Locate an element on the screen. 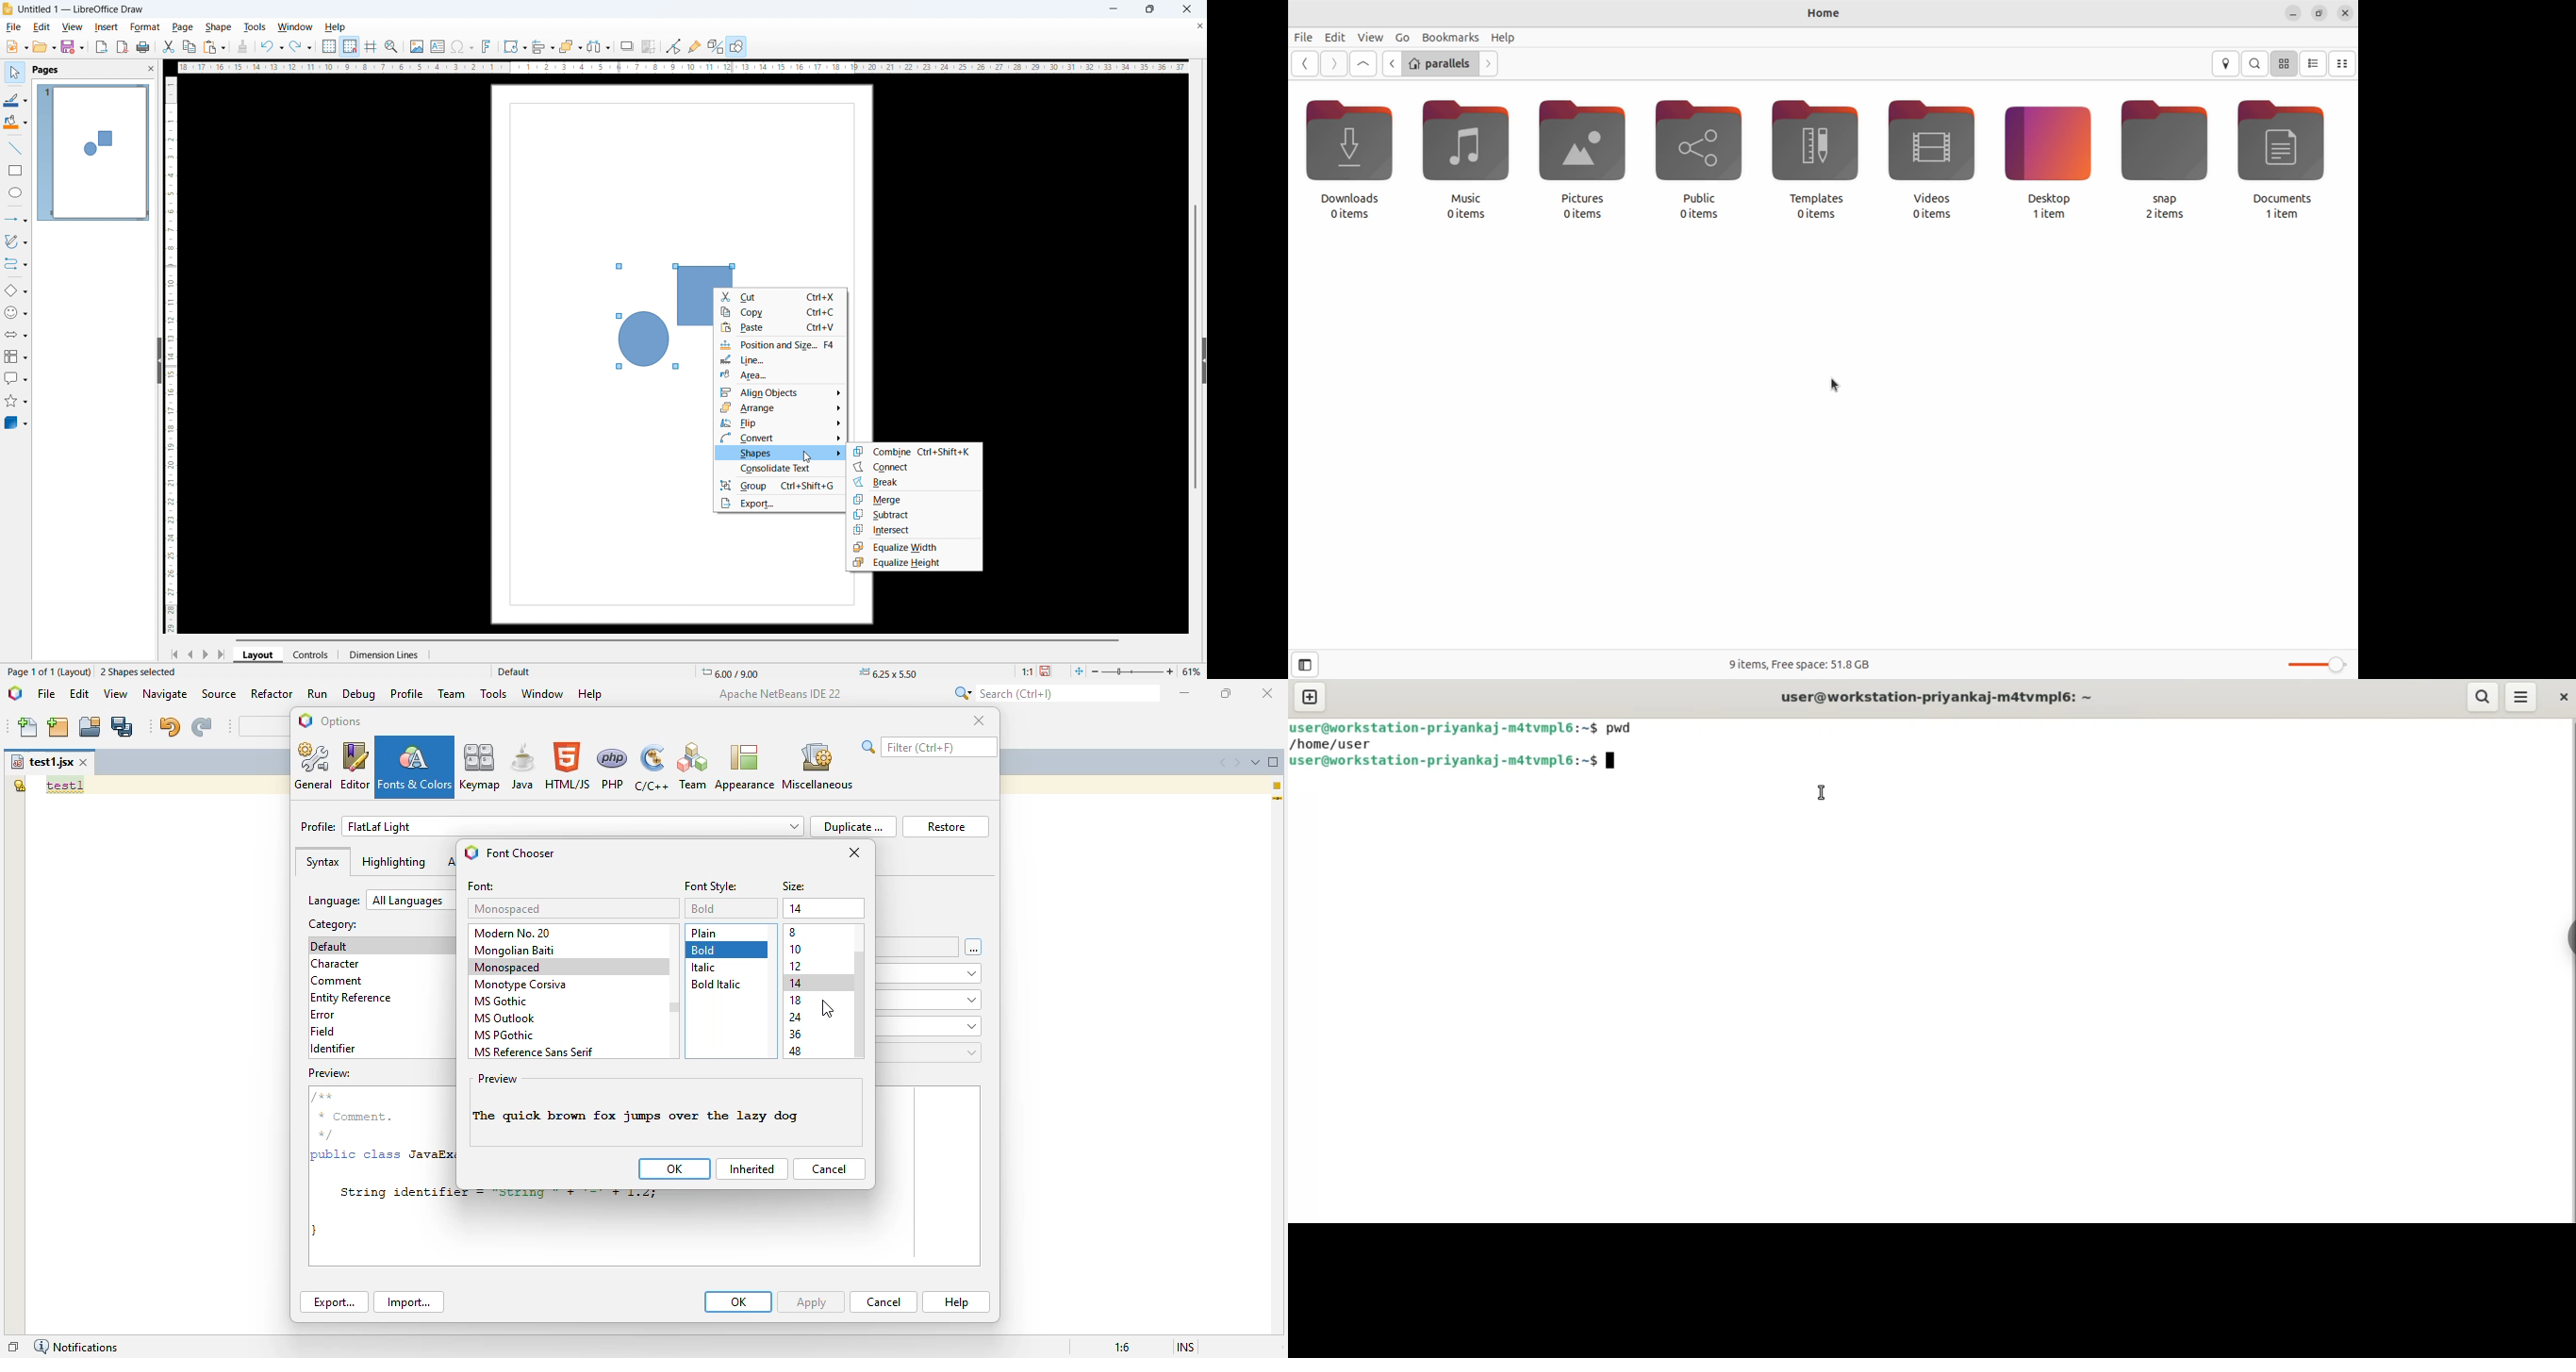 This screenshot has width=2576, height=1372. insert image is located at coordinates (417, 47).